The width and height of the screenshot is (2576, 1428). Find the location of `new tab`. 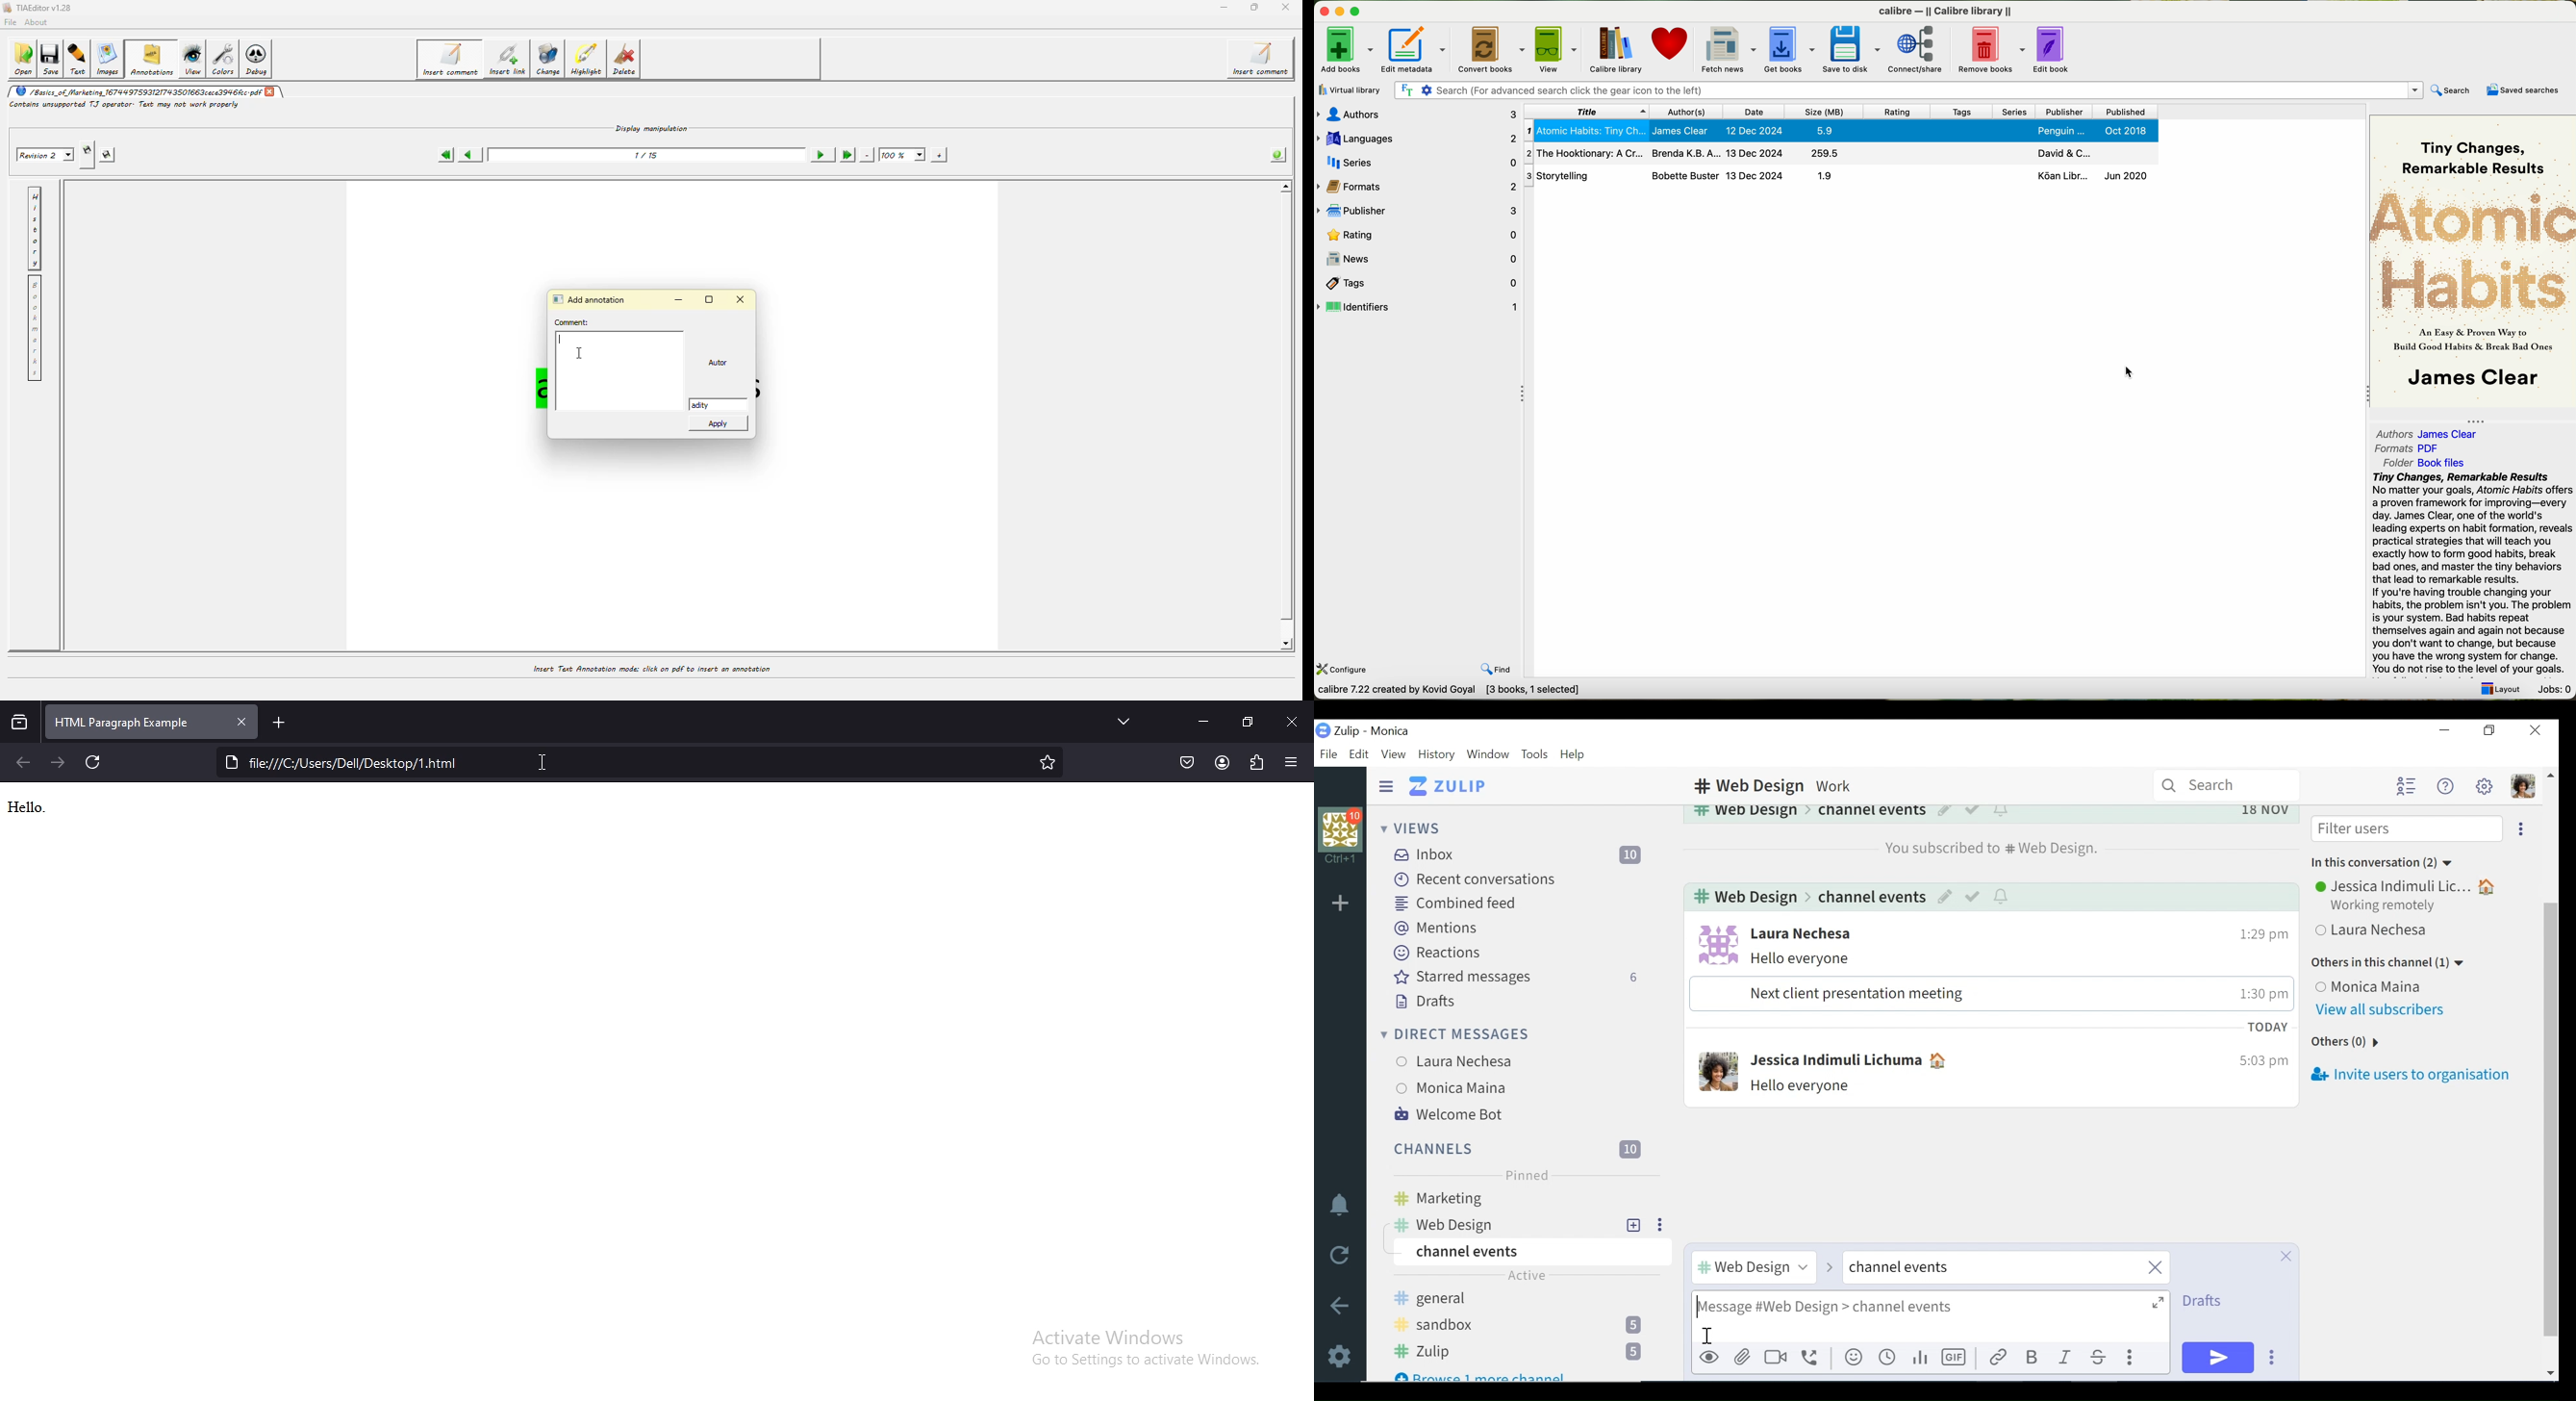

new tab is located at coordinates (281, 724).